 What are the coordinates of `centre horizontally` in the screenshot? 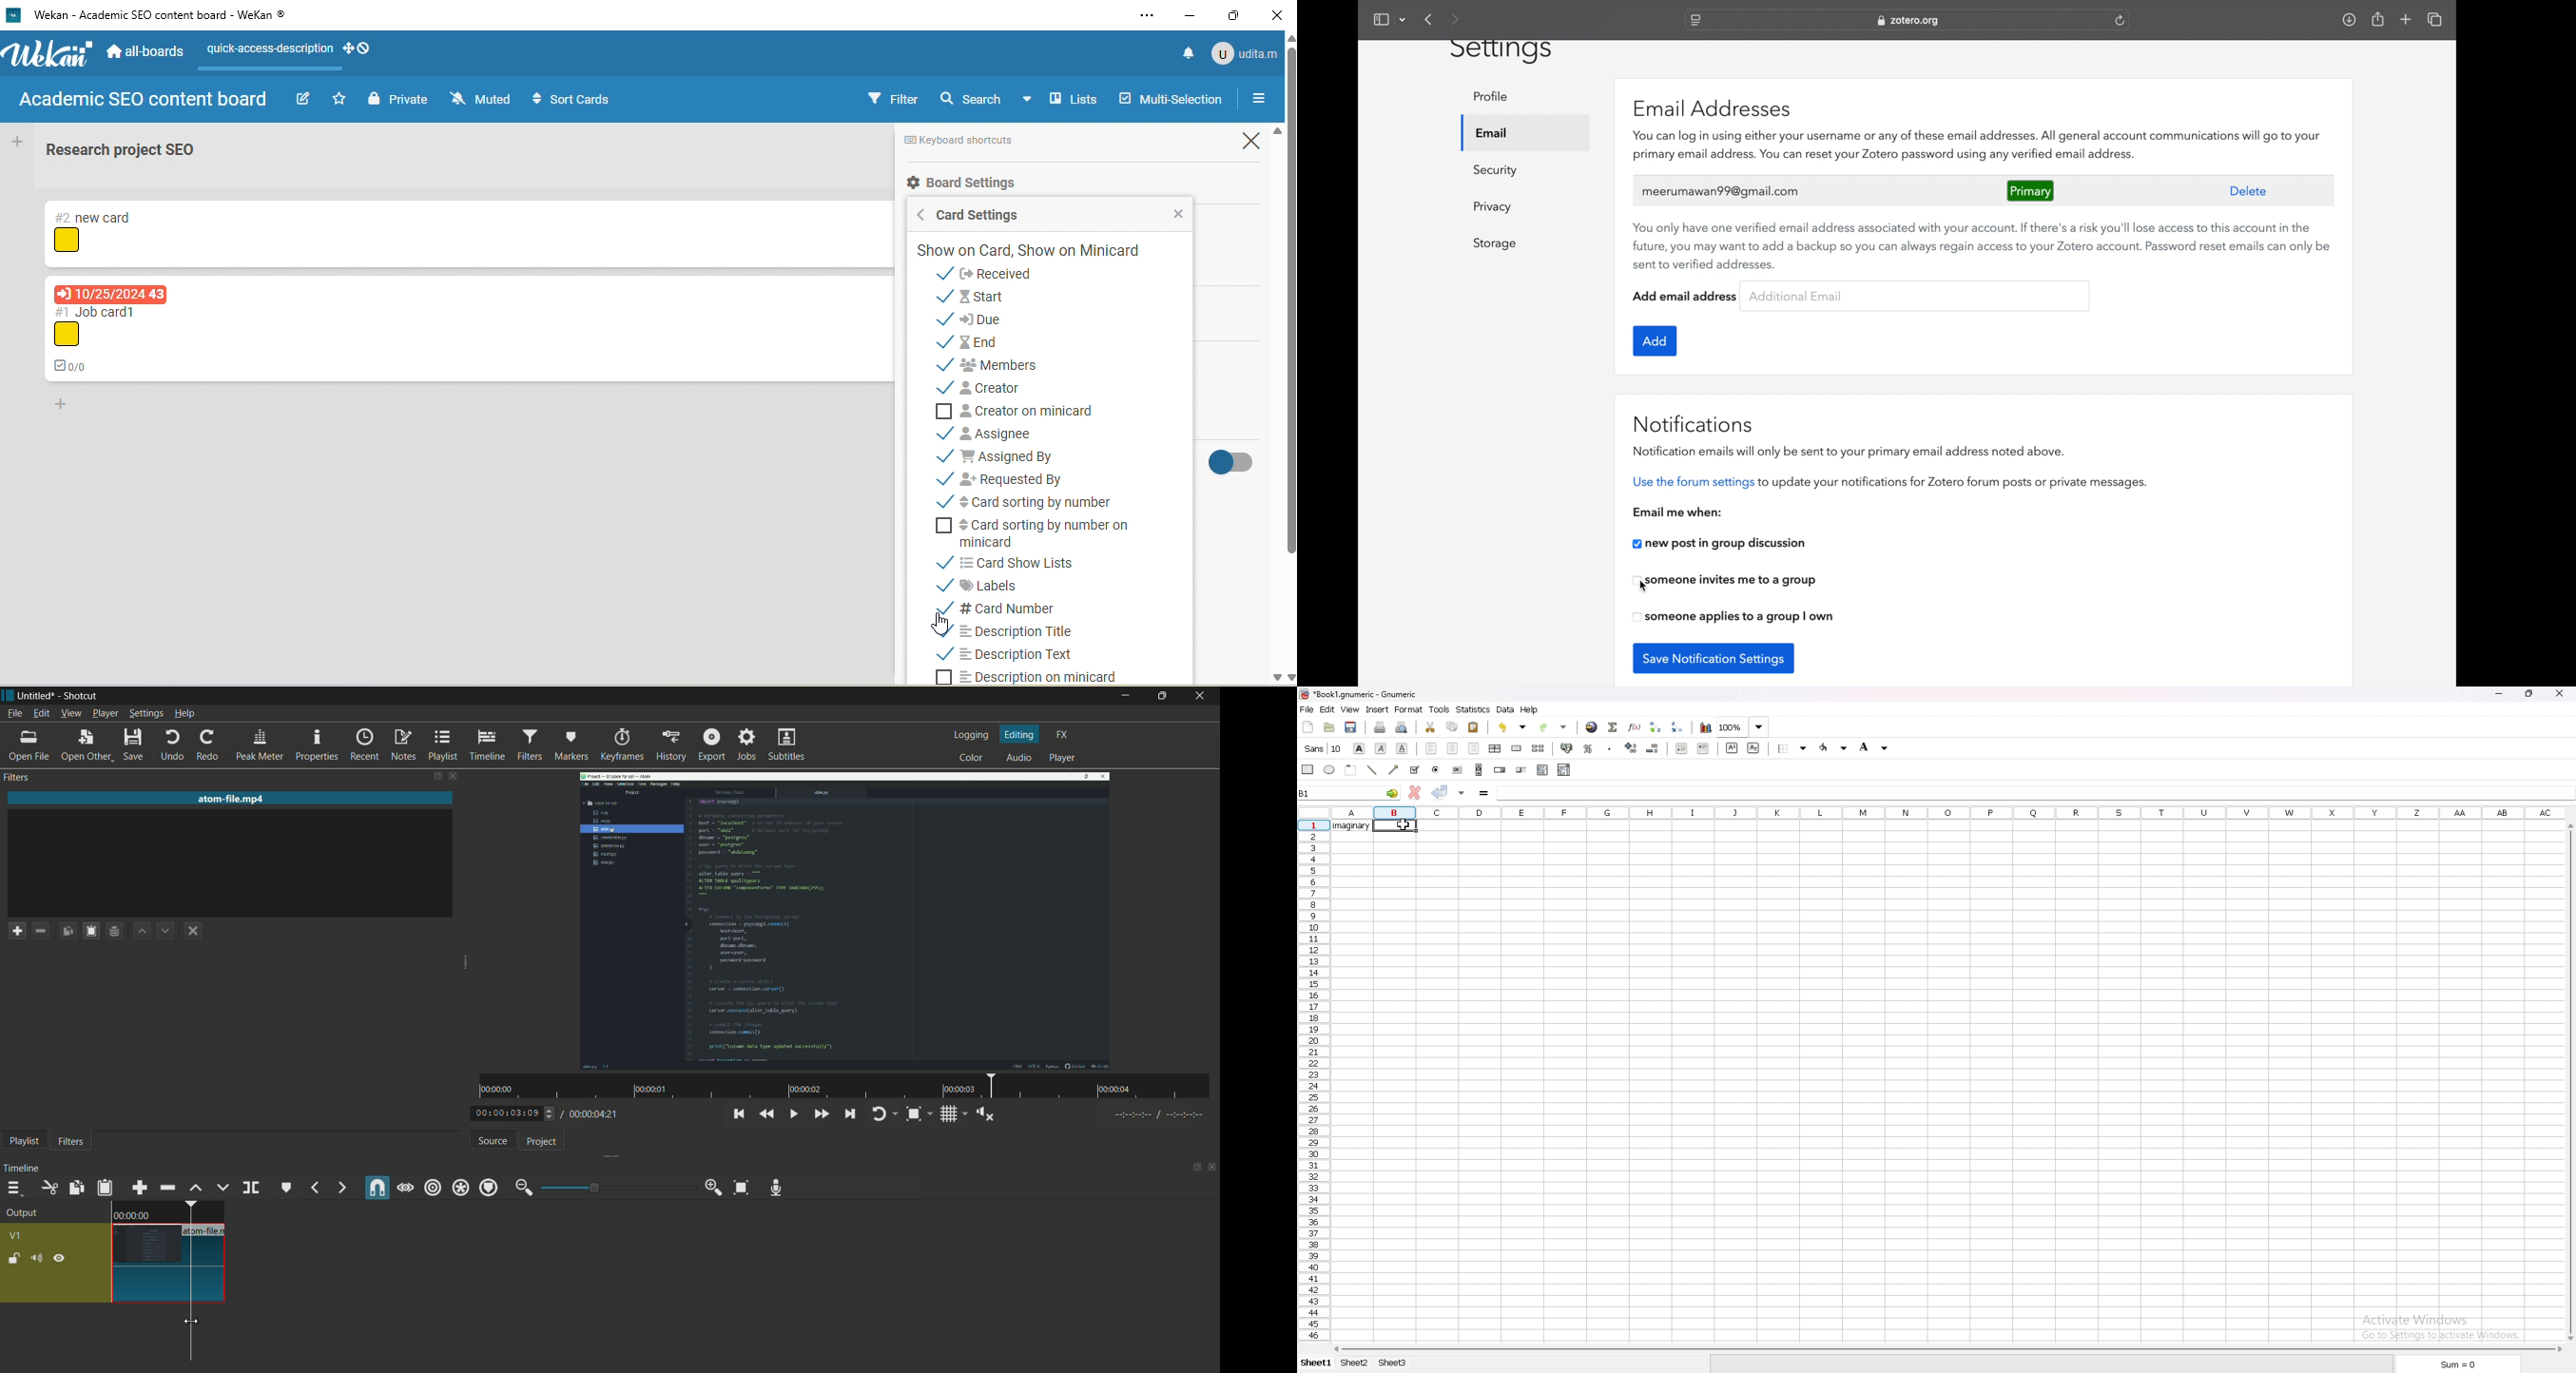 It's located at (1496, 748).